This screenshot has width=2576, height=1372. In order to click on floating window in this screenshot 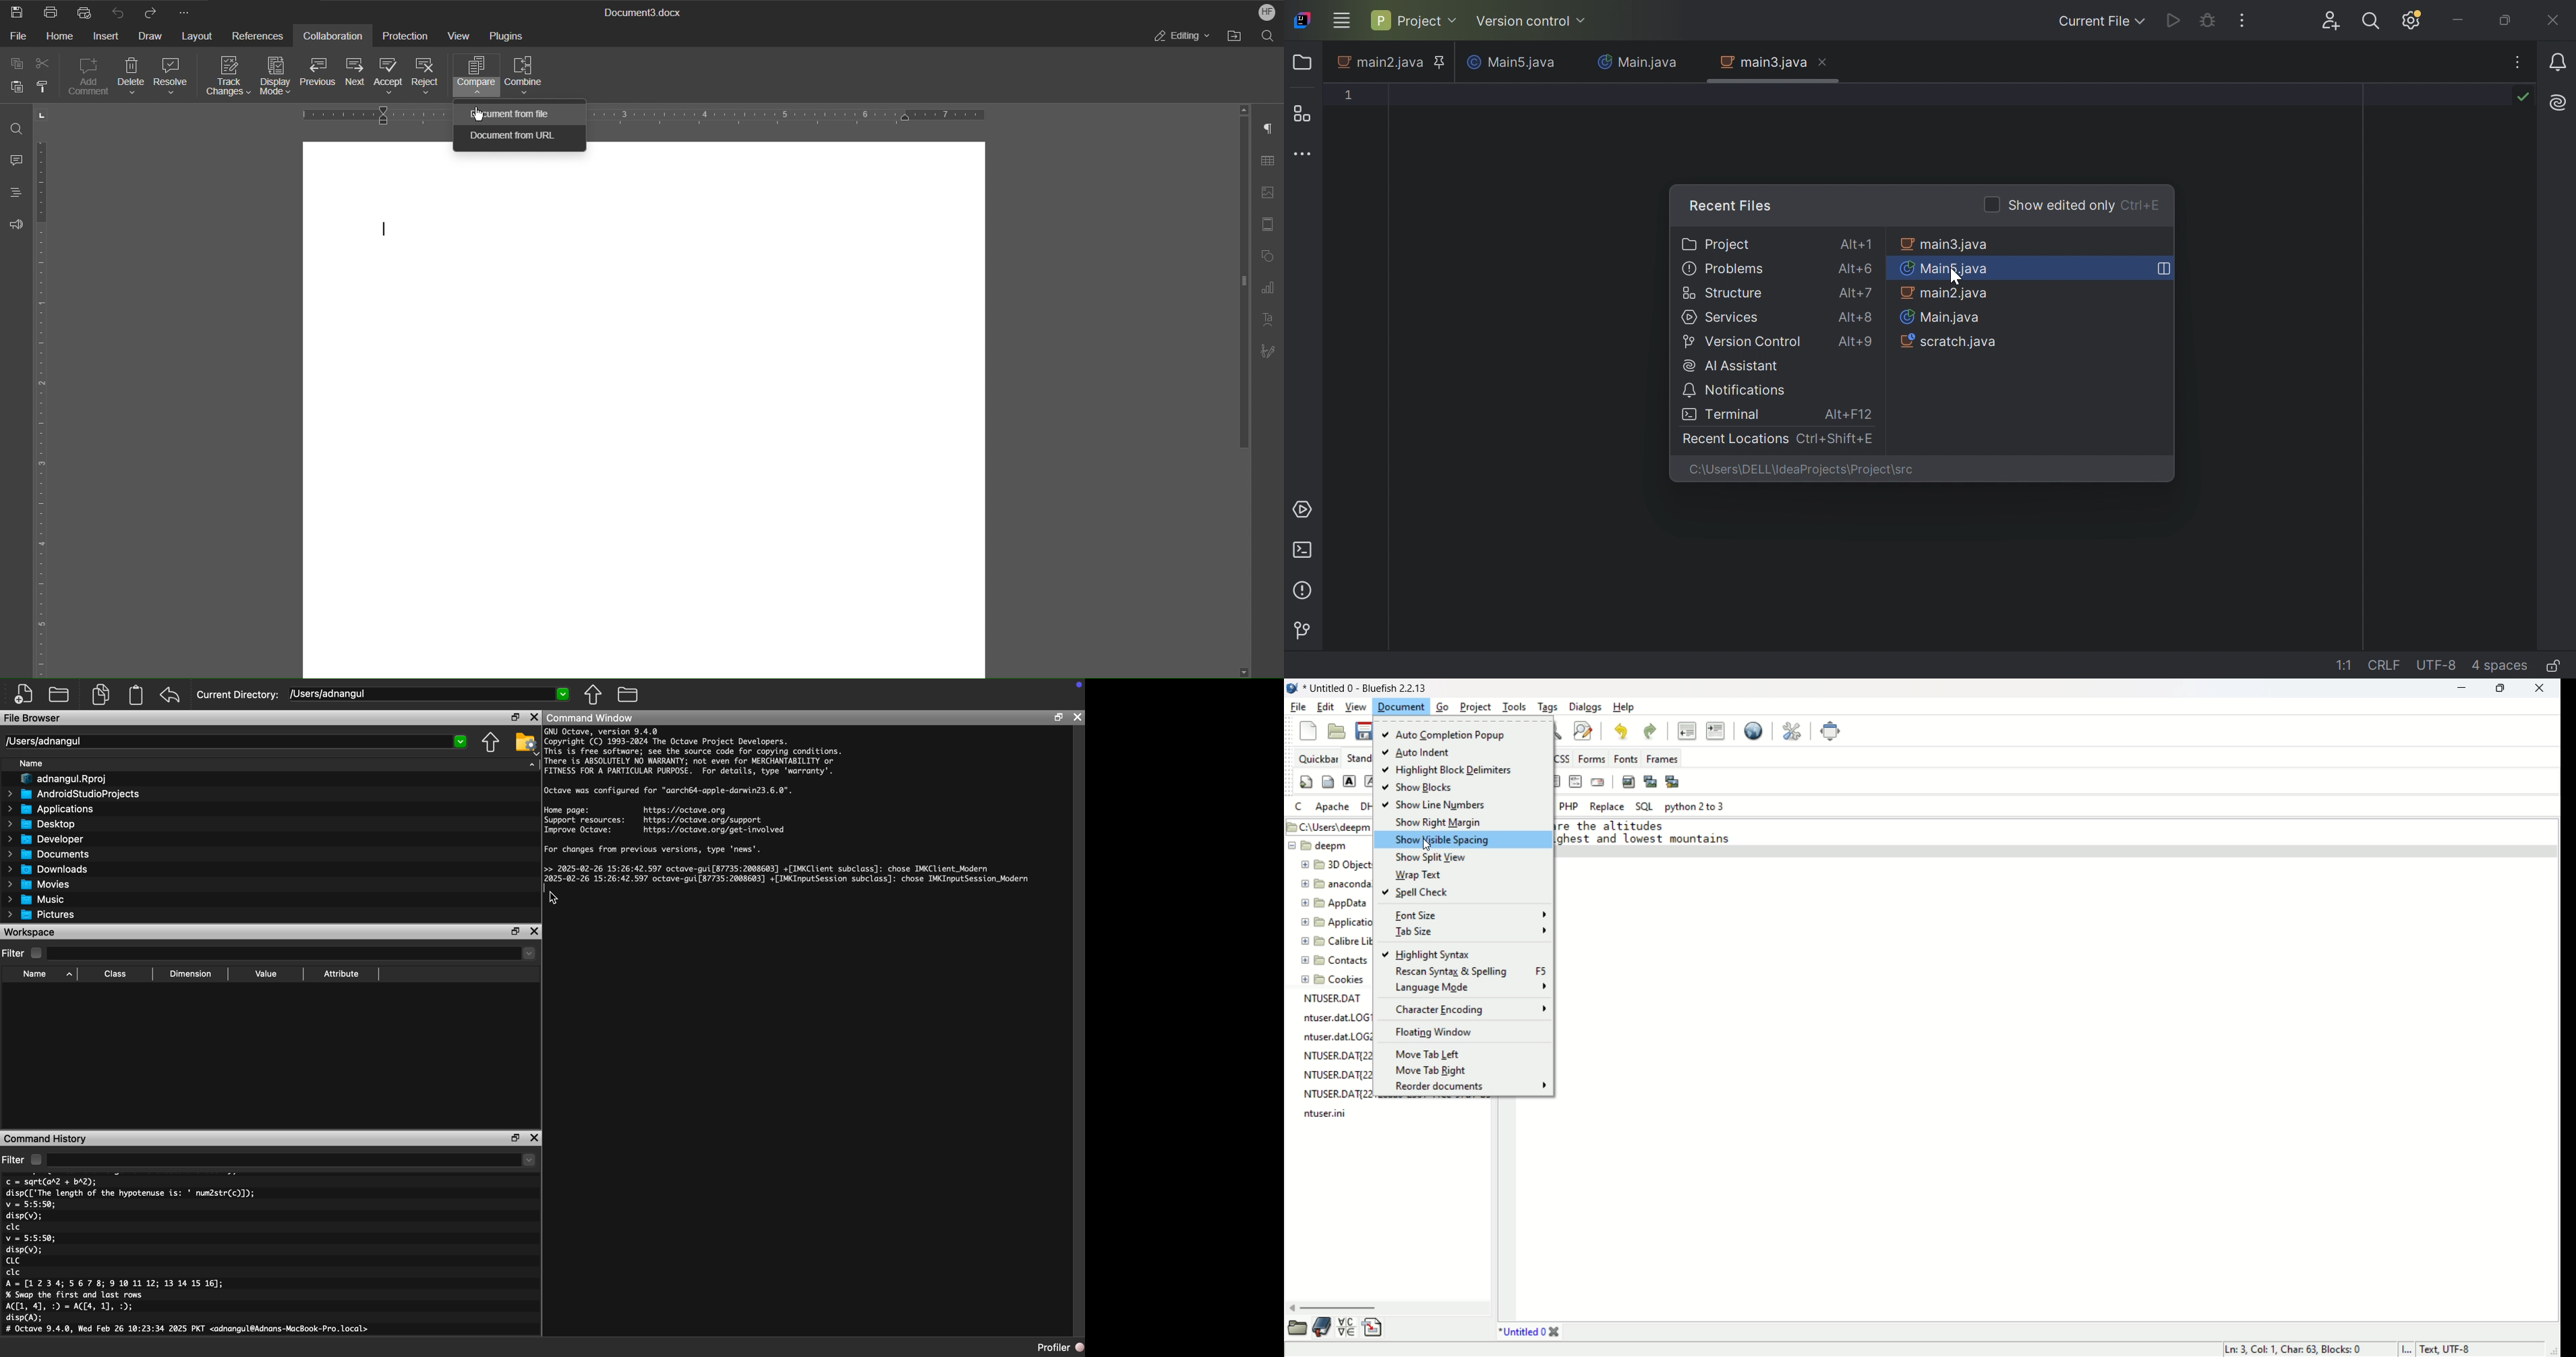, I will do `click(1436, 1032)`.